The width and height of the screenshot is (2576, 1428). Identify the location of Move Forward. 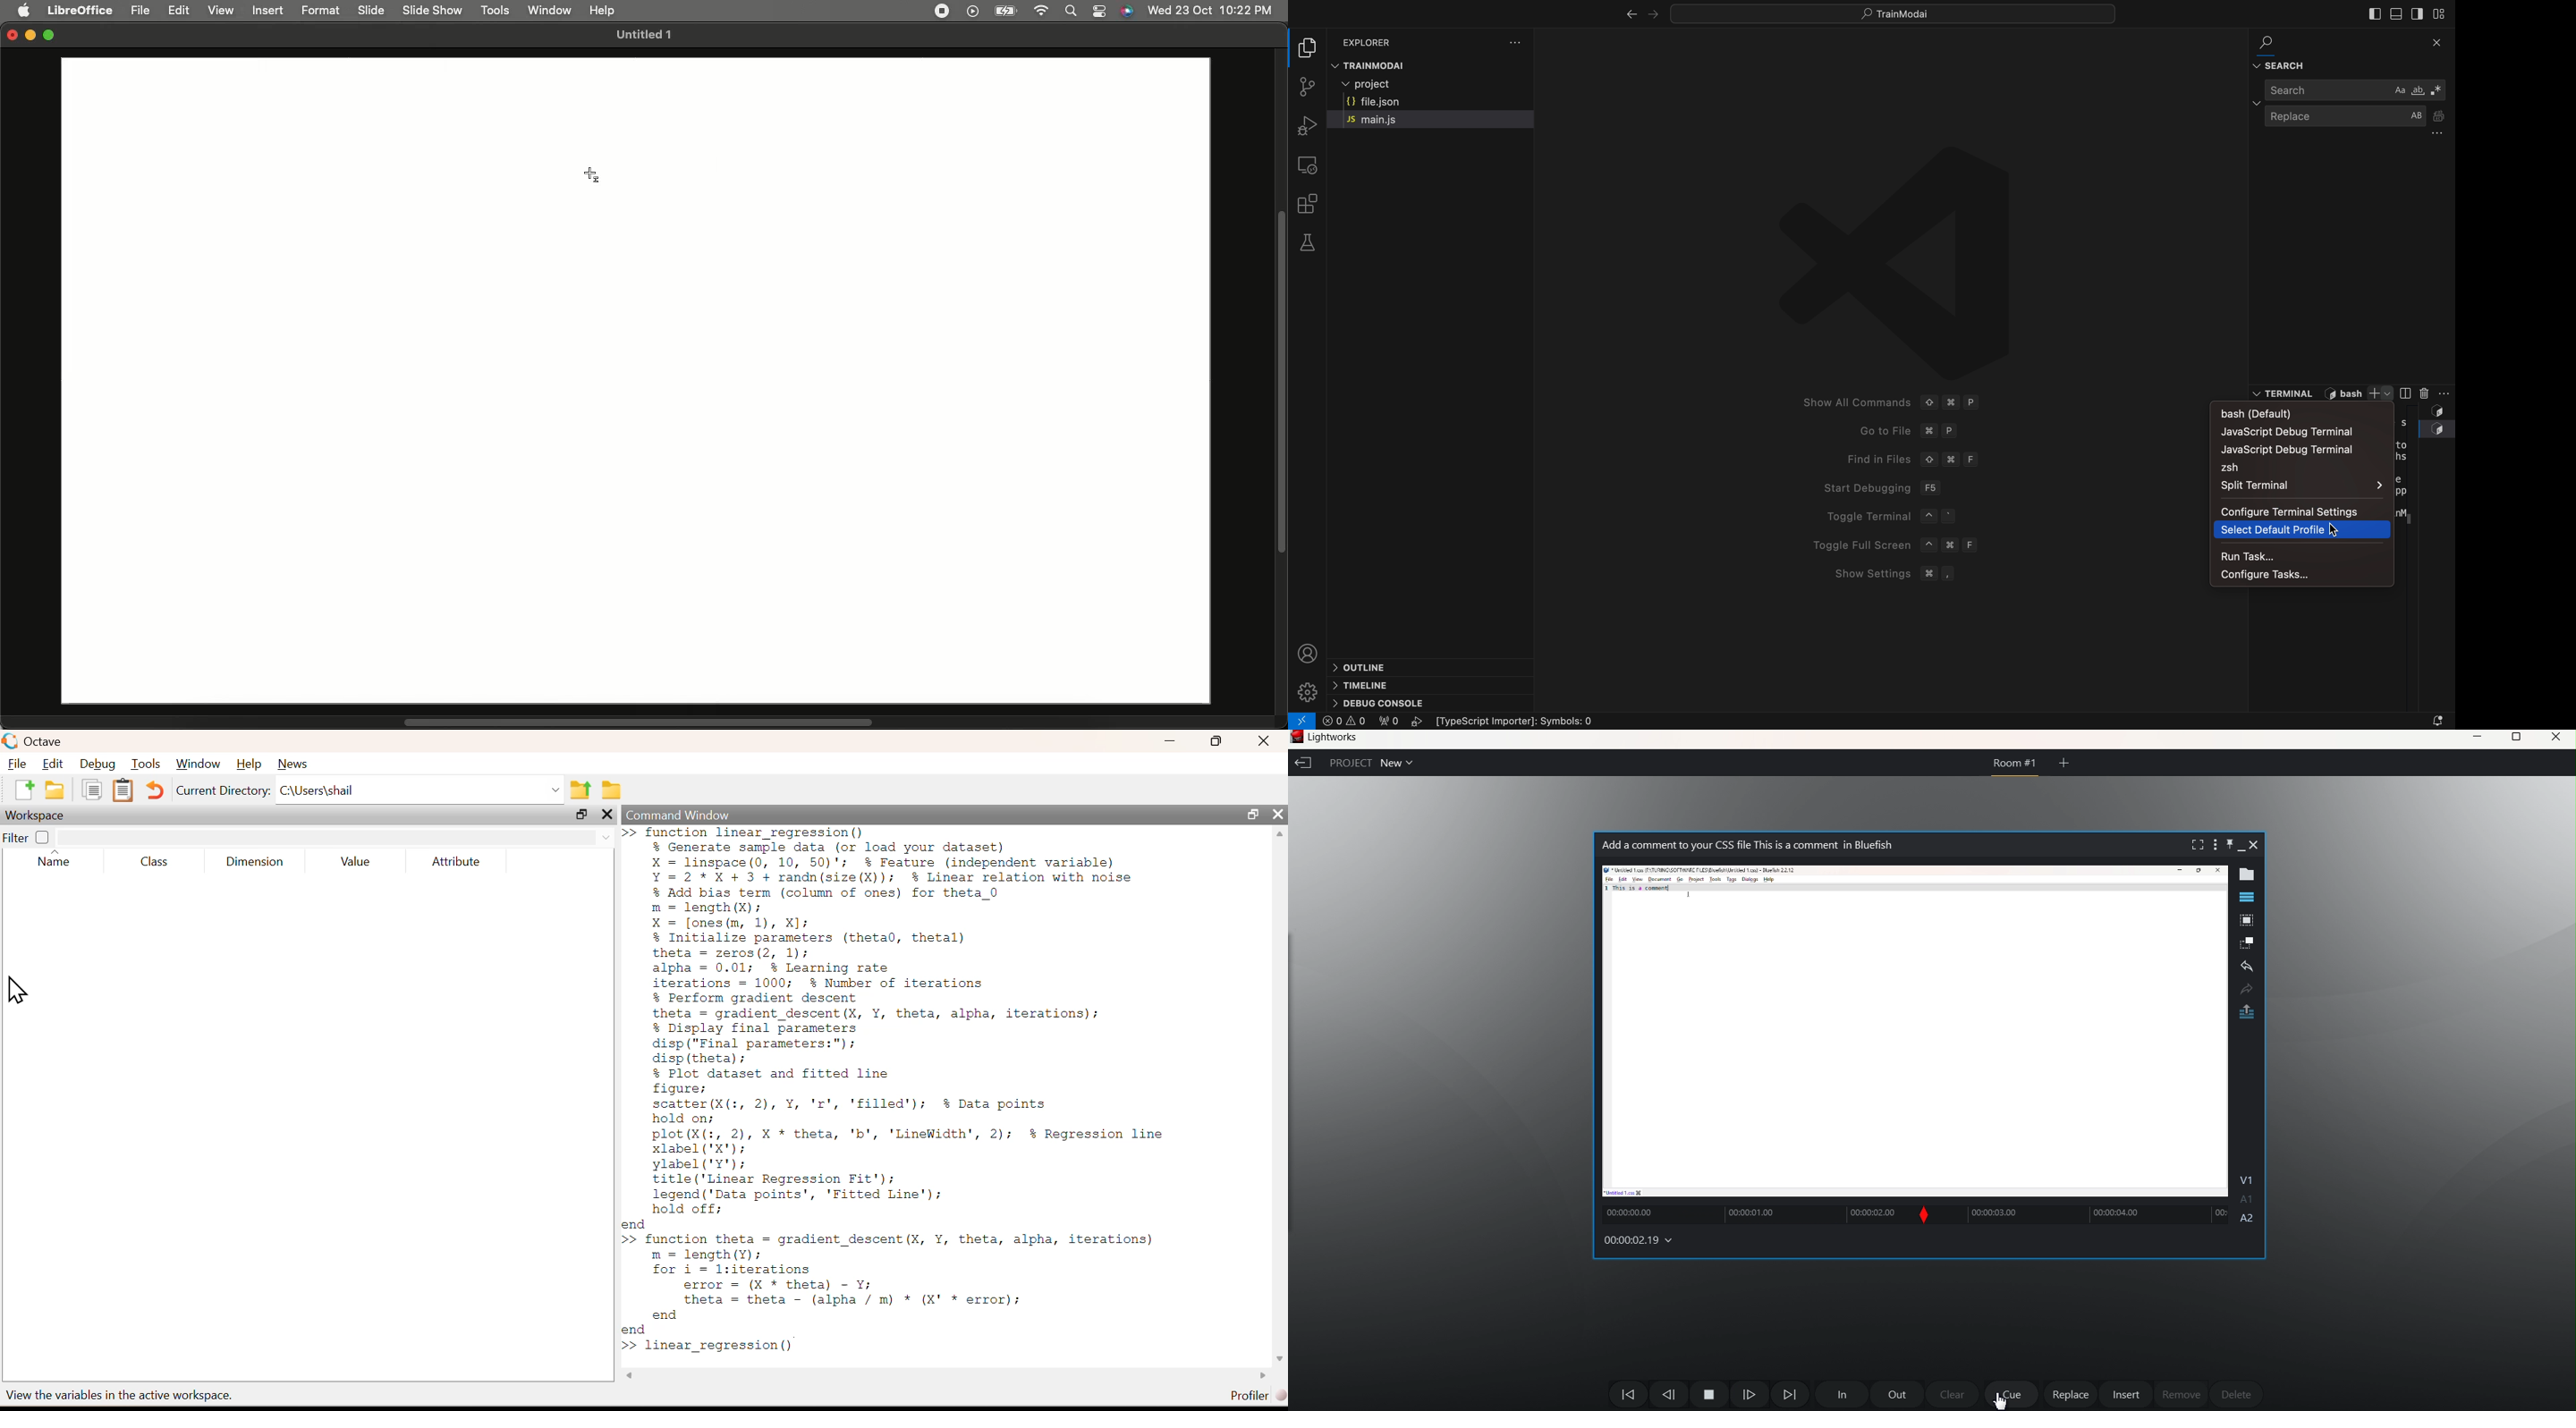
(1790, 1395).